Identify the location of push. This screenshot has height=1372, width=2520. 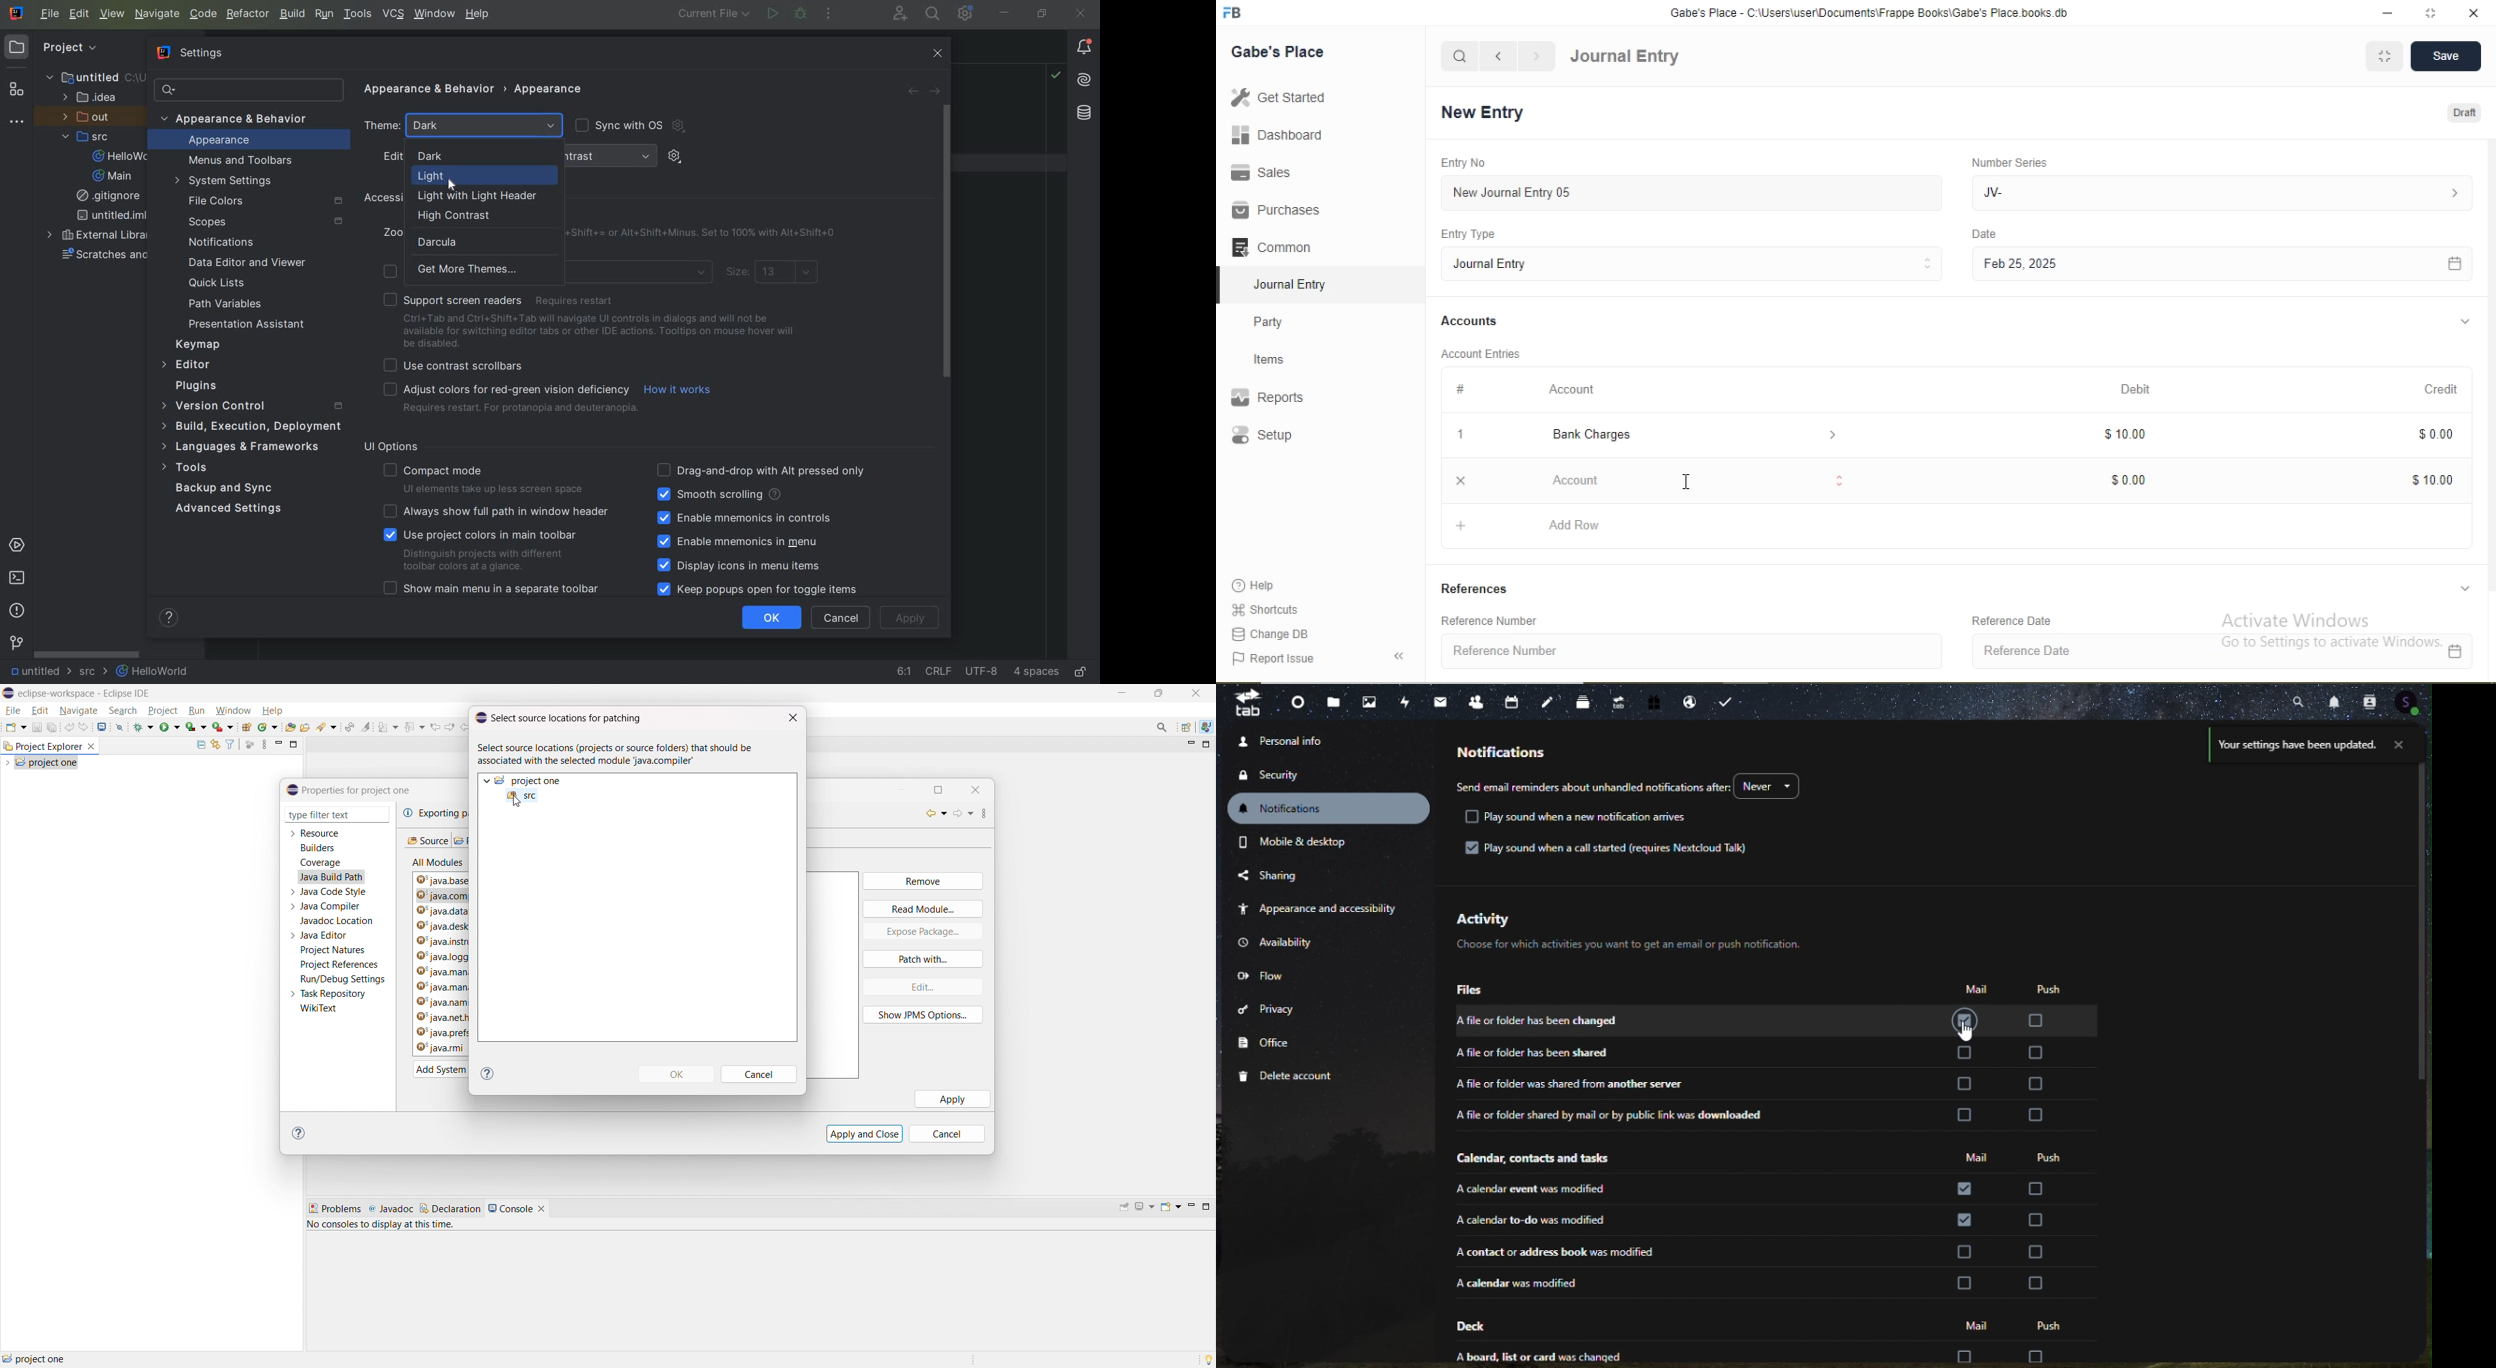
(2055, 1324).